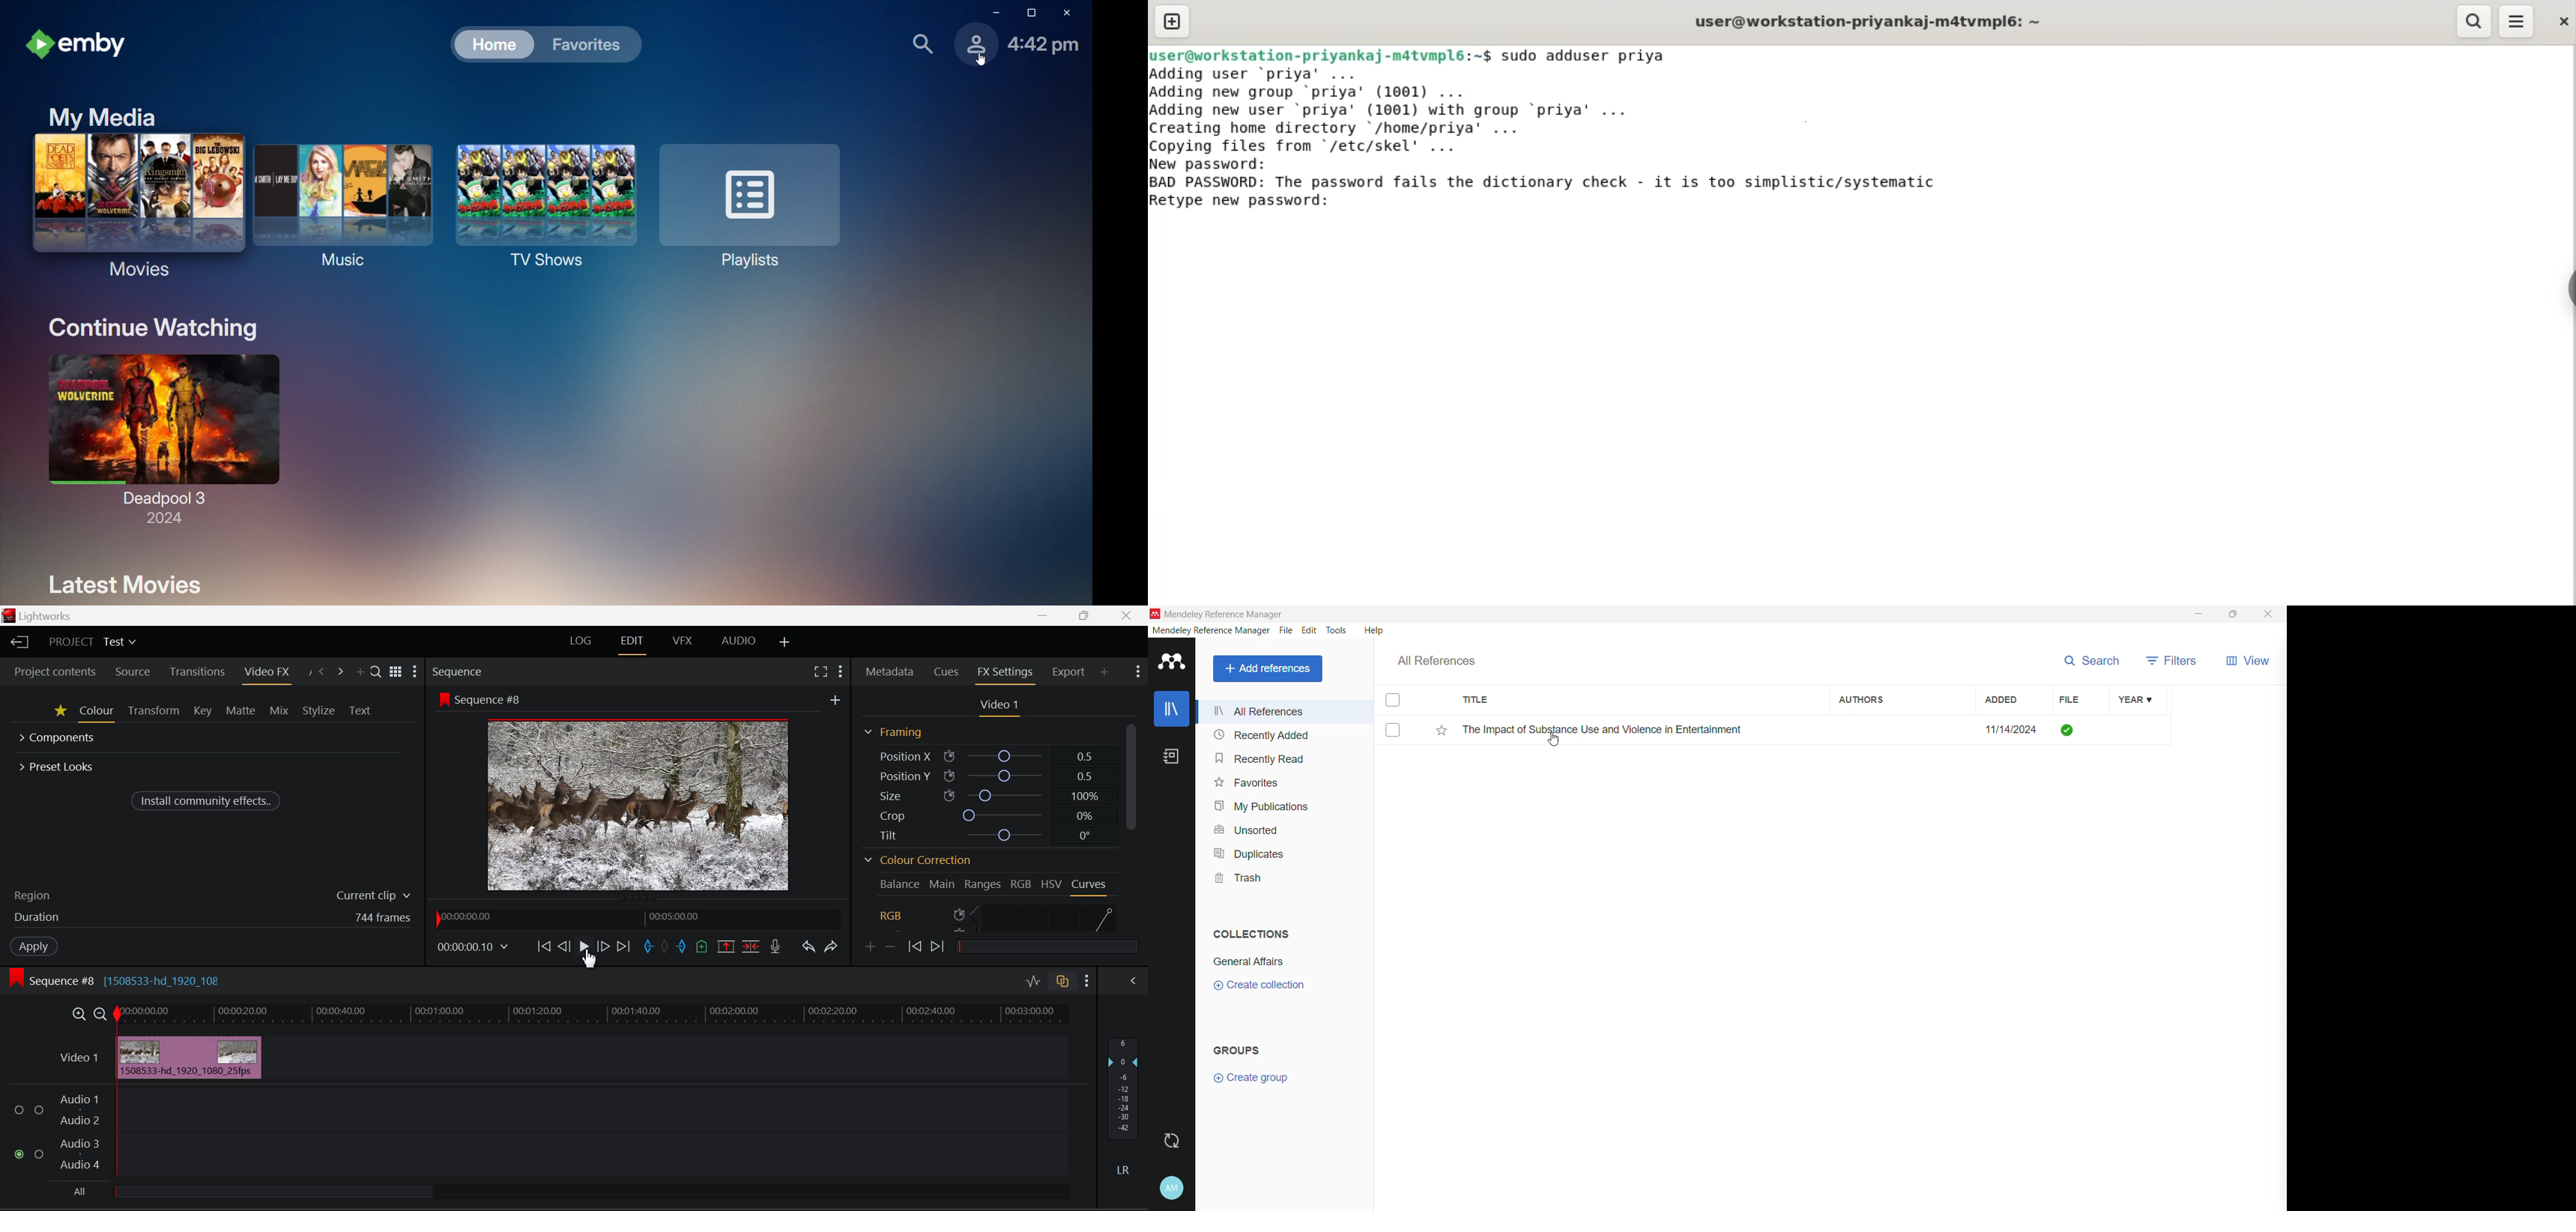 The image size is (2576, 1232). What do you see at coordinates (1260, 807) in the screenshot?
I see `My Publications` at bounding box center [1260, 807].